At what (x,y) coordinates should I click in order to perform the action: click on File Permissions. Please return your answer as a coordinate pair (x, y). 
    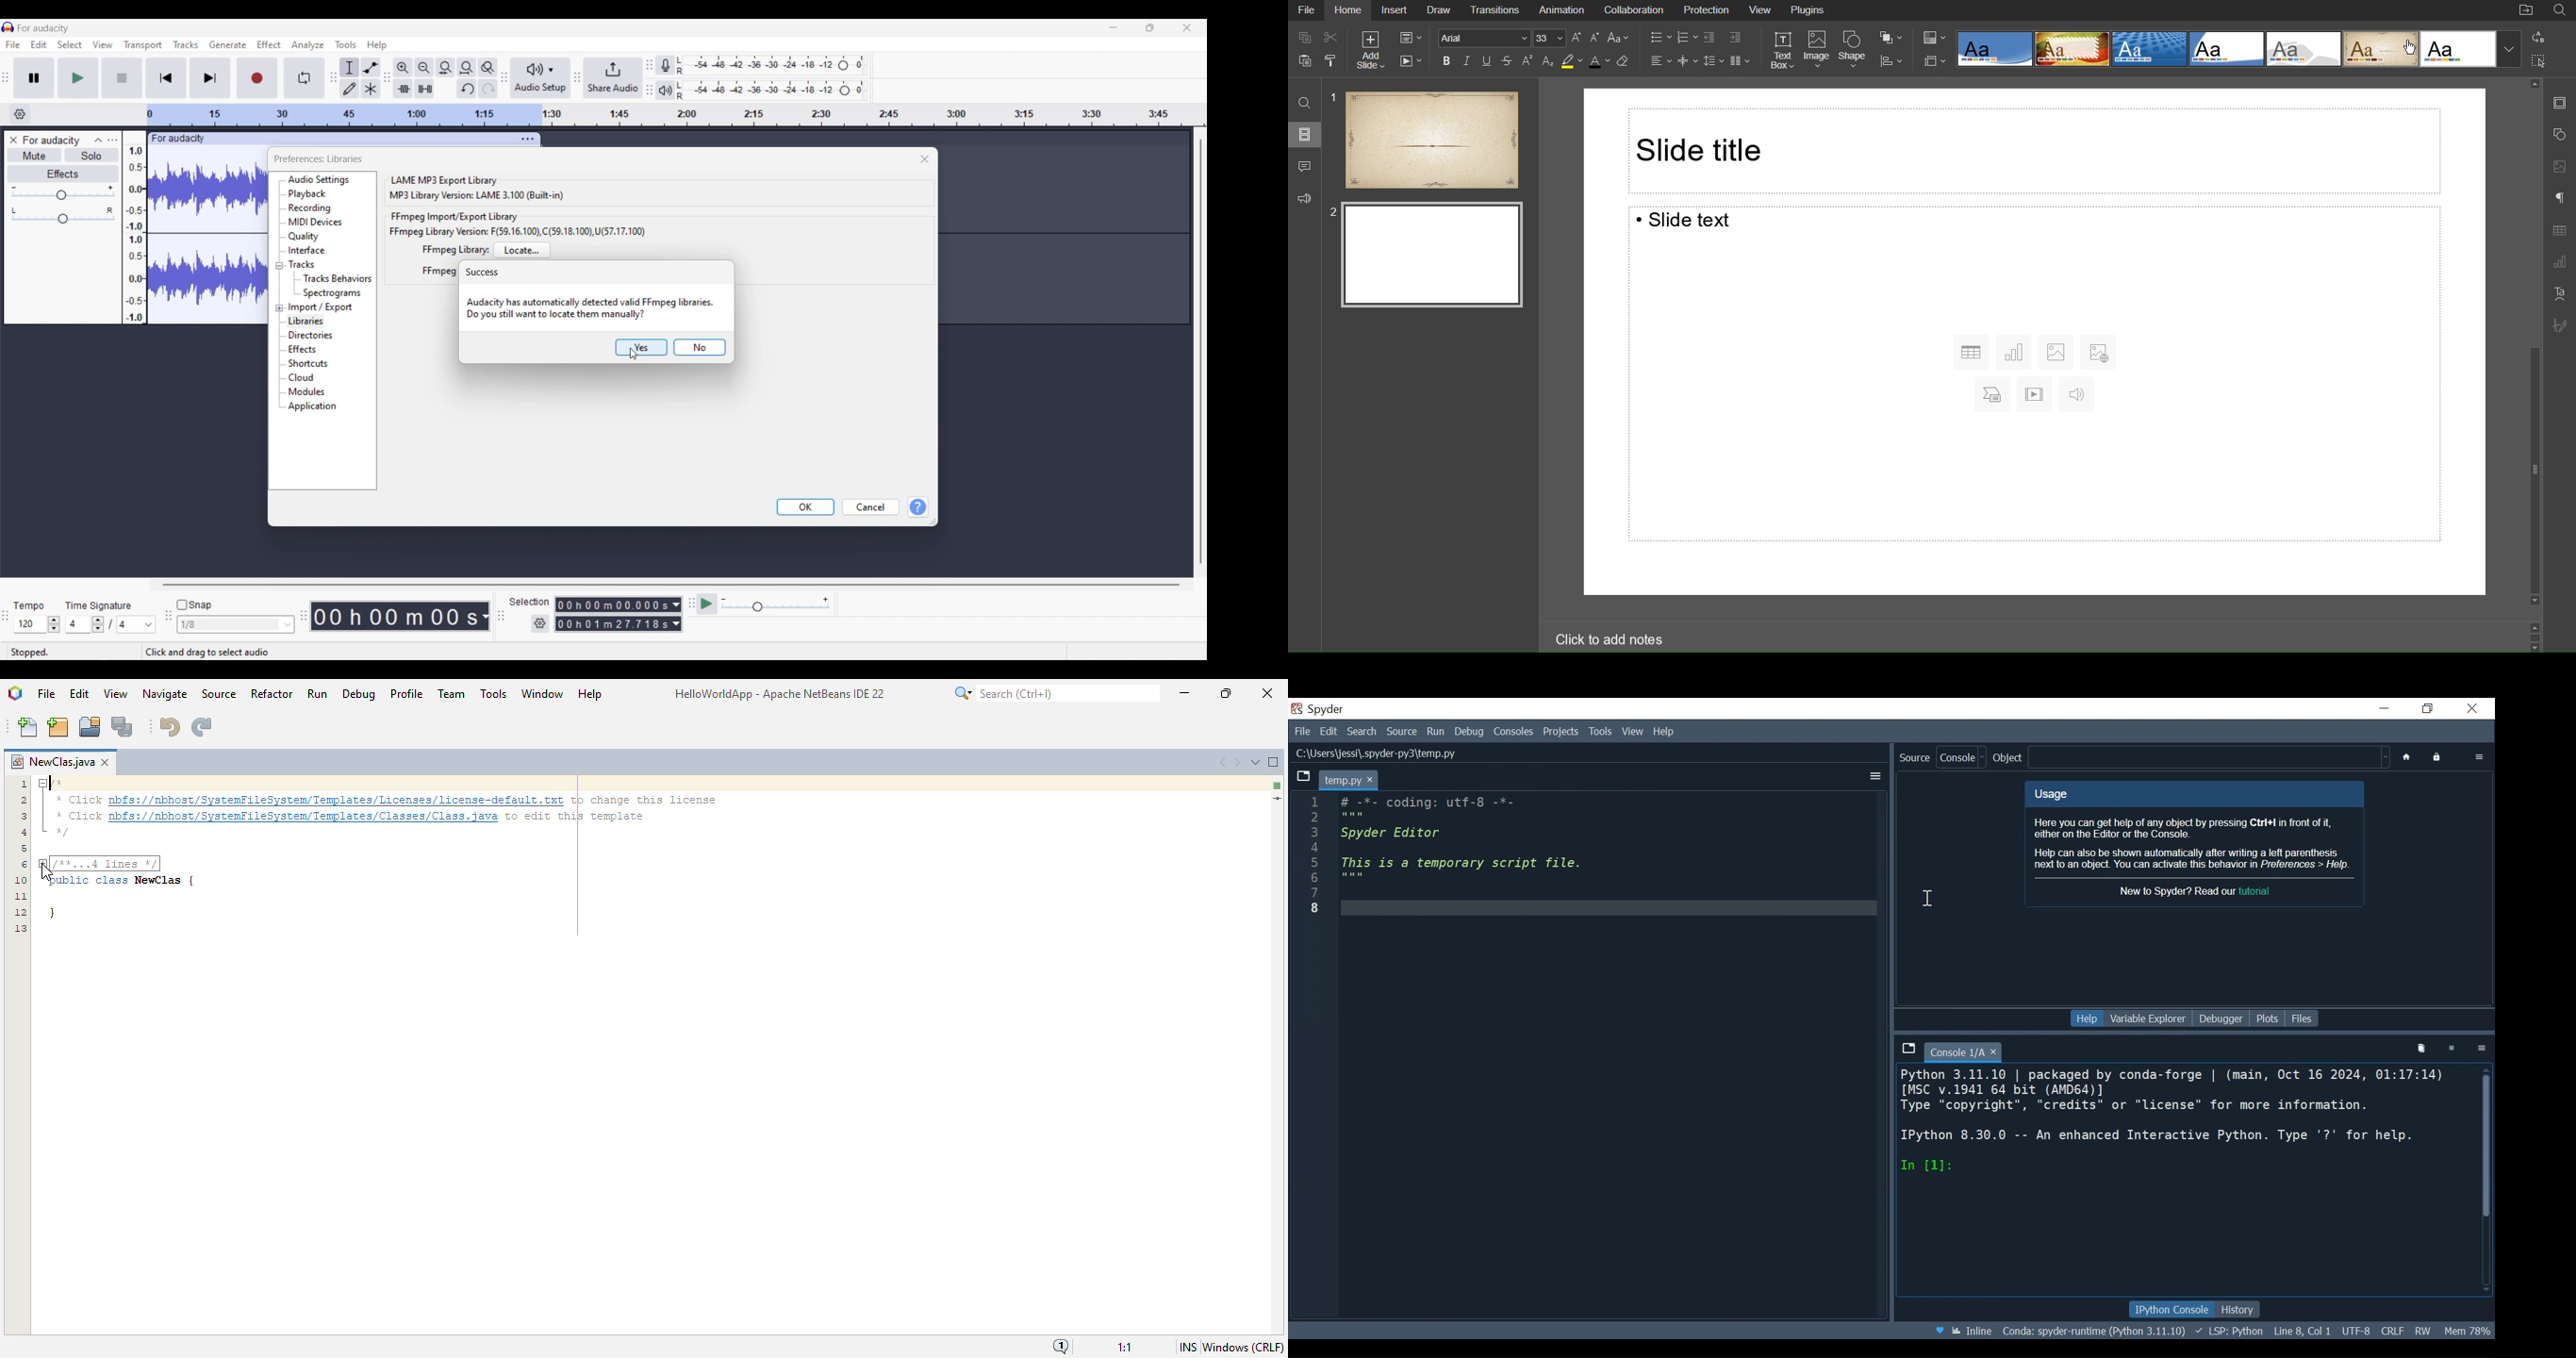
    Looking at the image, I should click on (2424, 1332).